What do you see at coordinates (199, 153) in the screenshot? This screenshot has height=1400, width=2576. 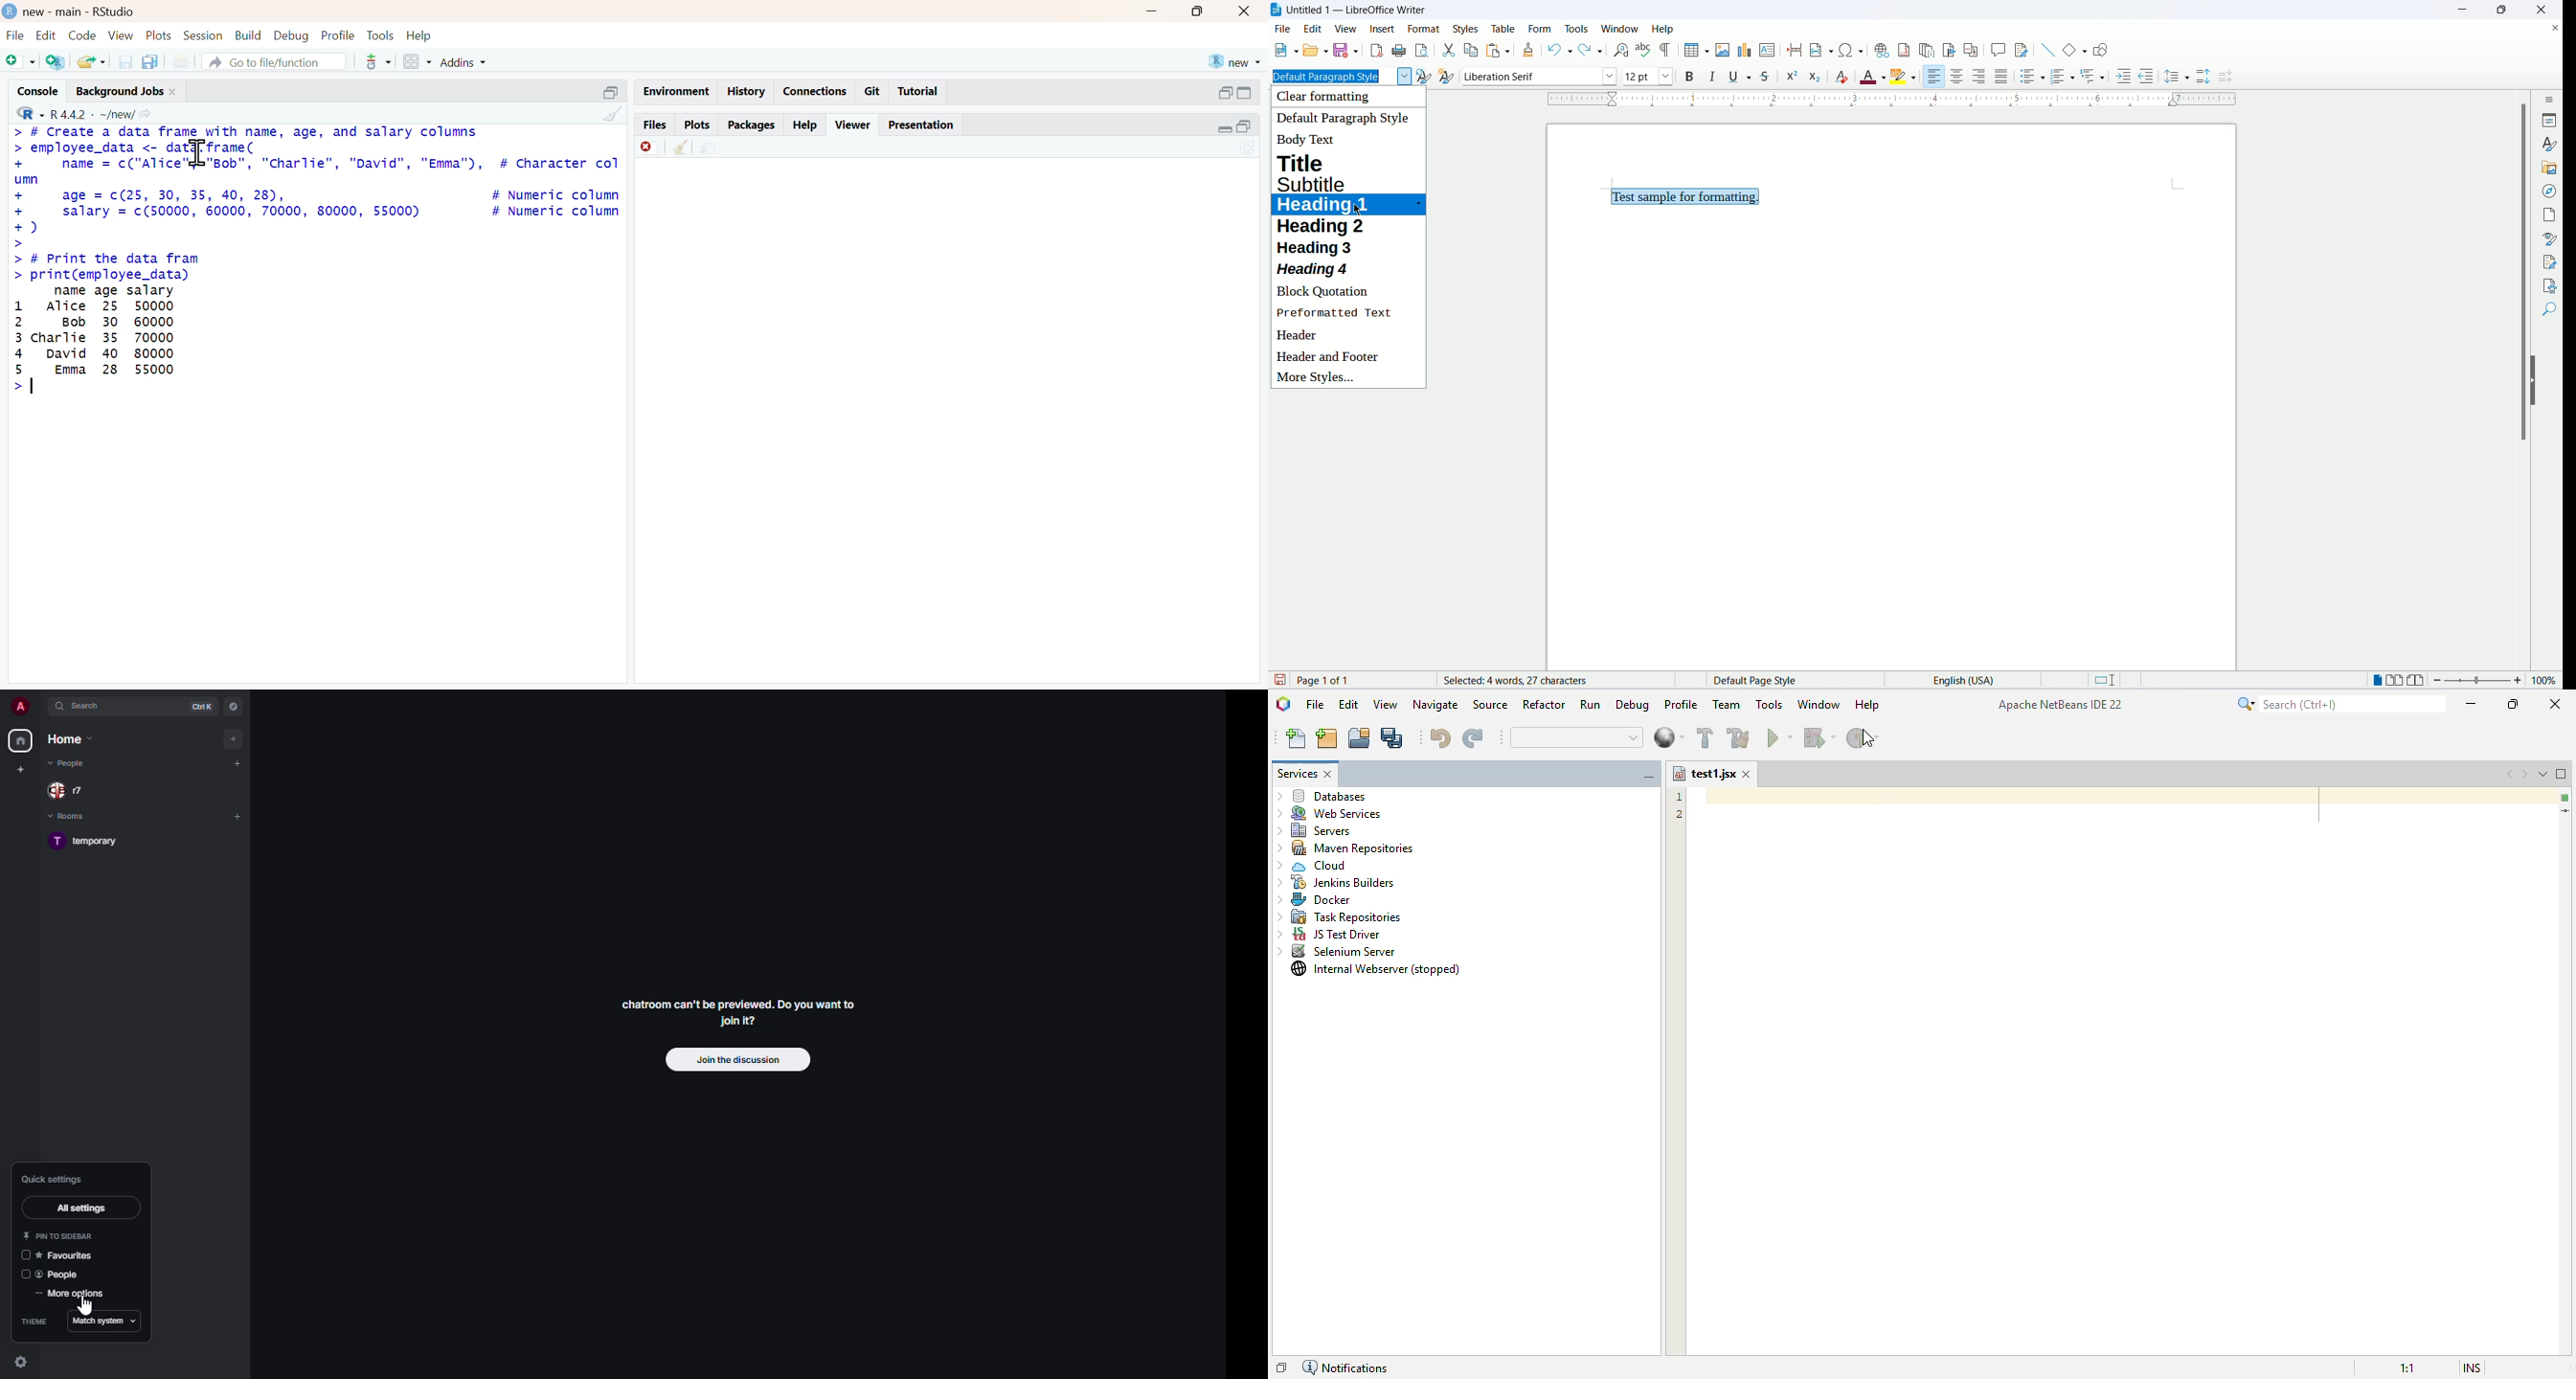 I see `cursor` at bounding box center [199, 153].